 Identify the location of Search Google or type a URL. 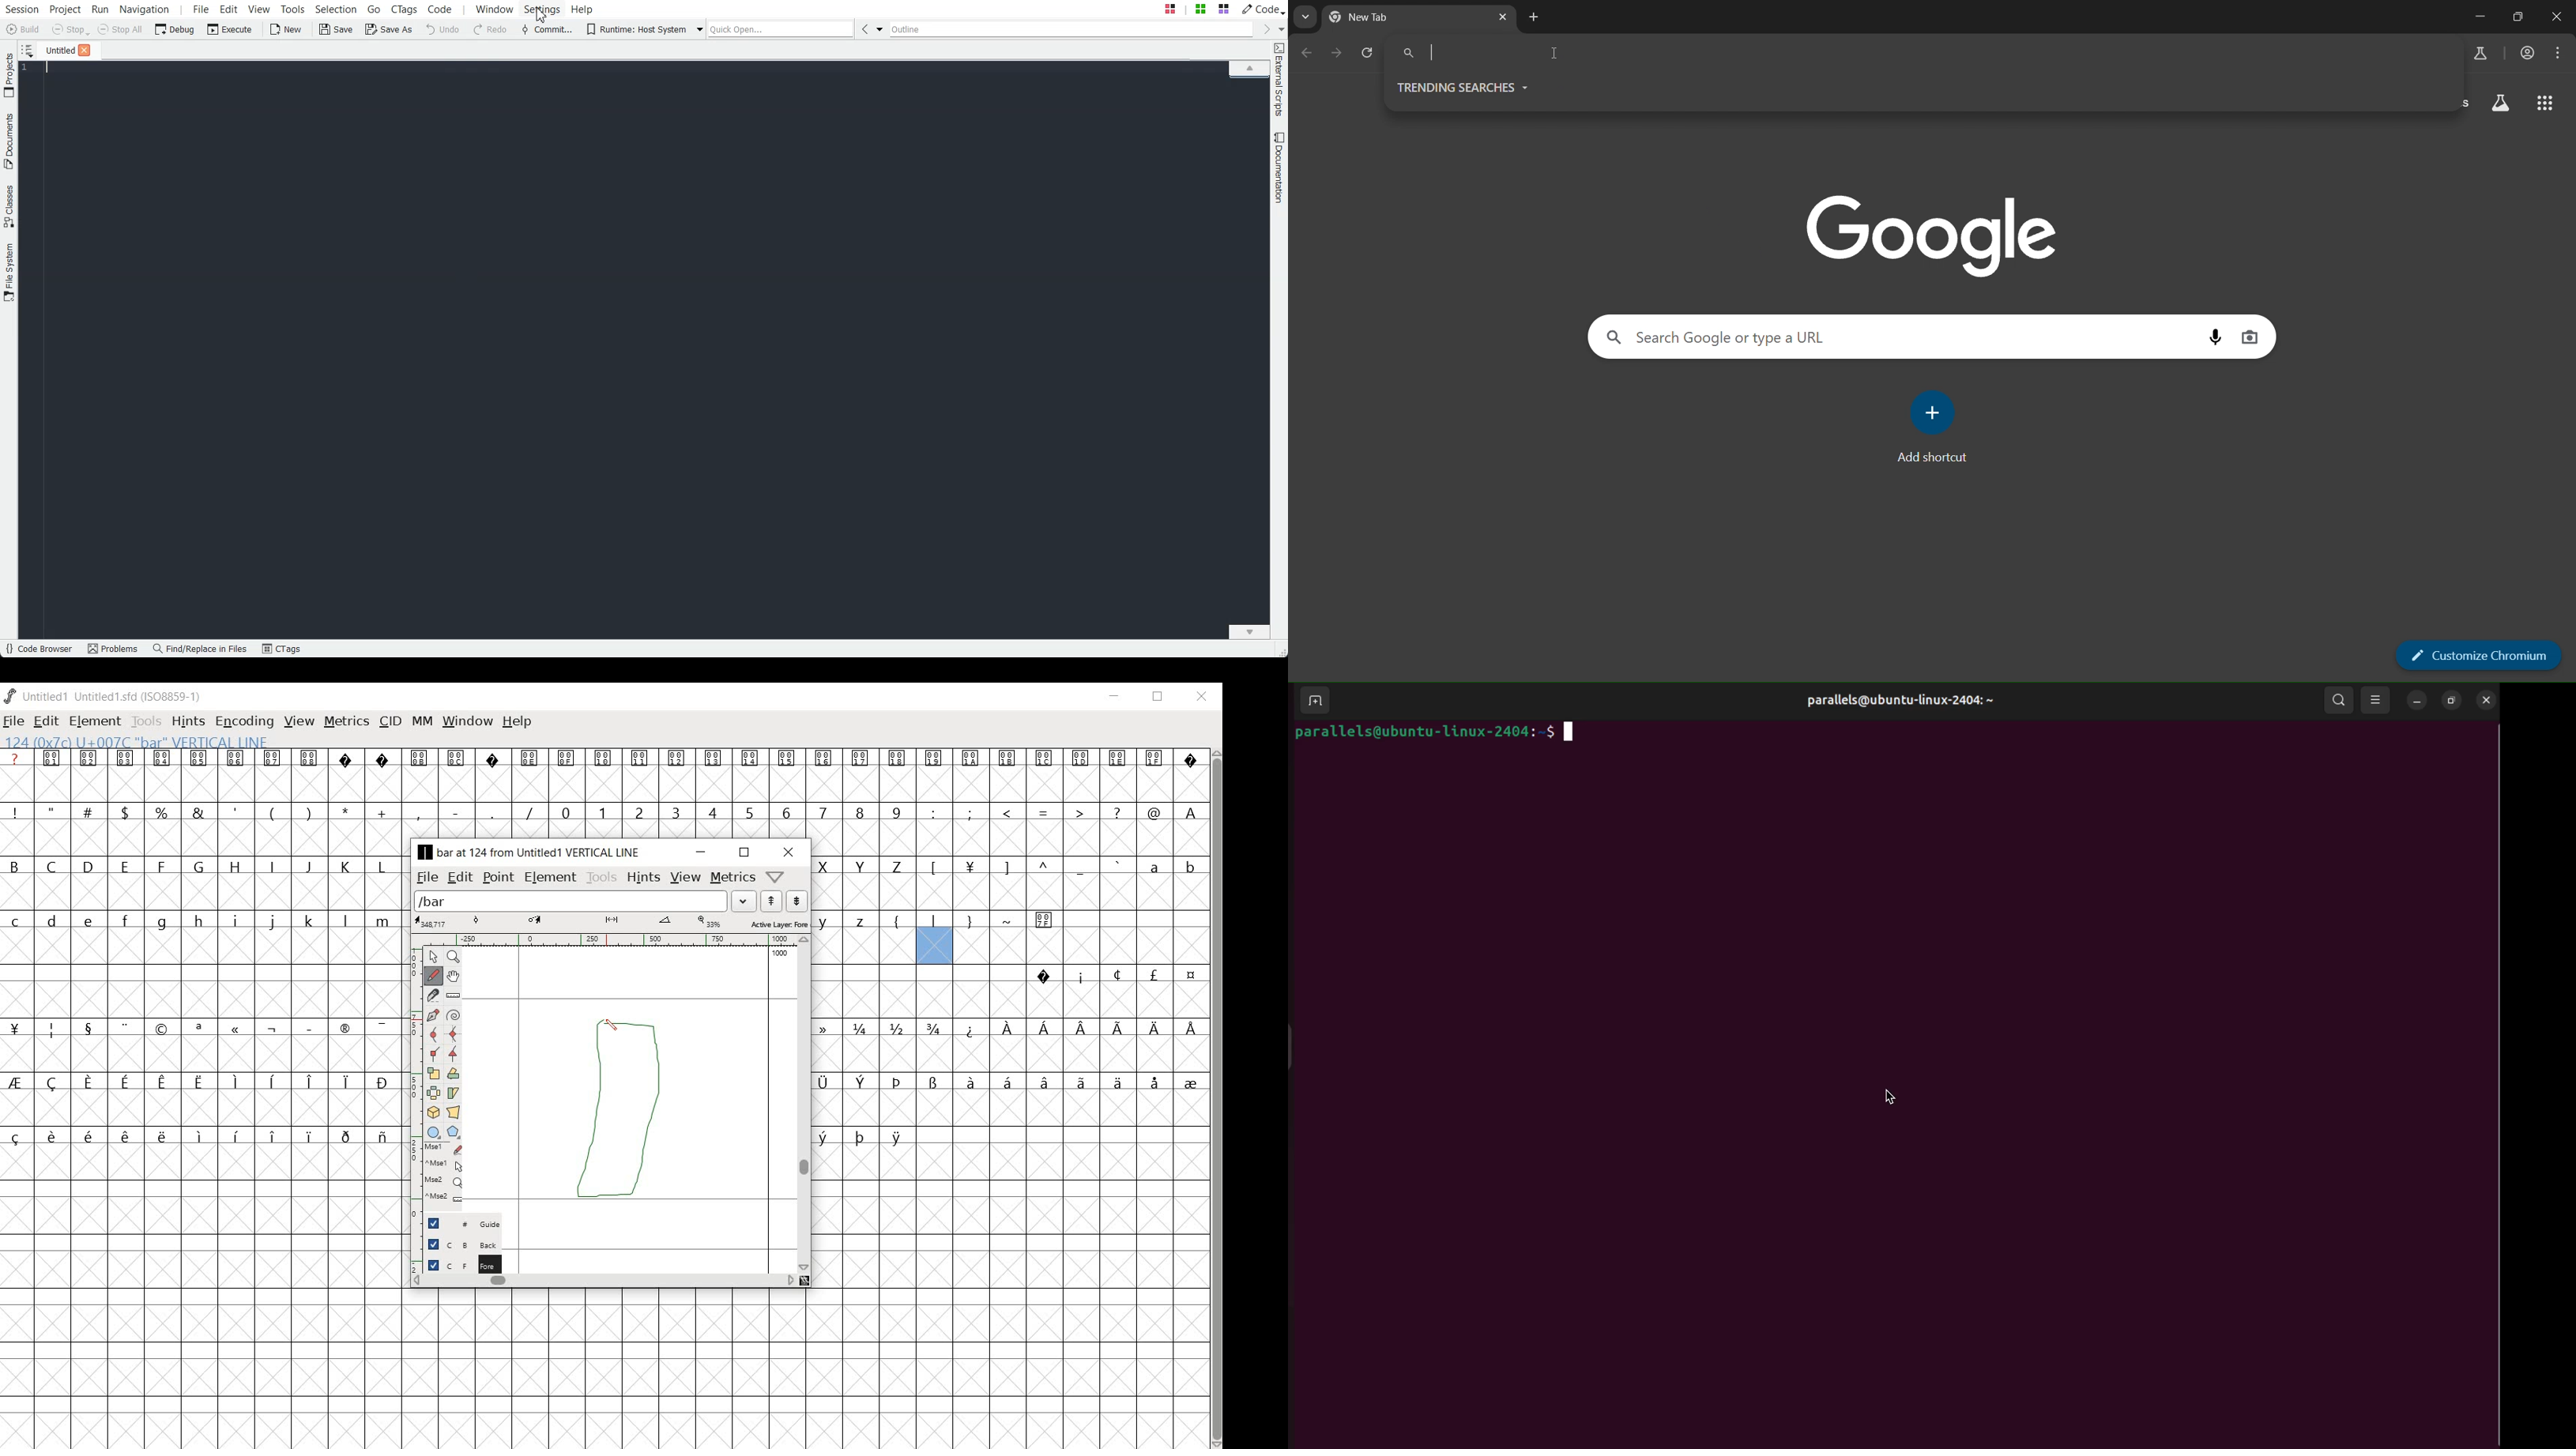
(1923, 51).